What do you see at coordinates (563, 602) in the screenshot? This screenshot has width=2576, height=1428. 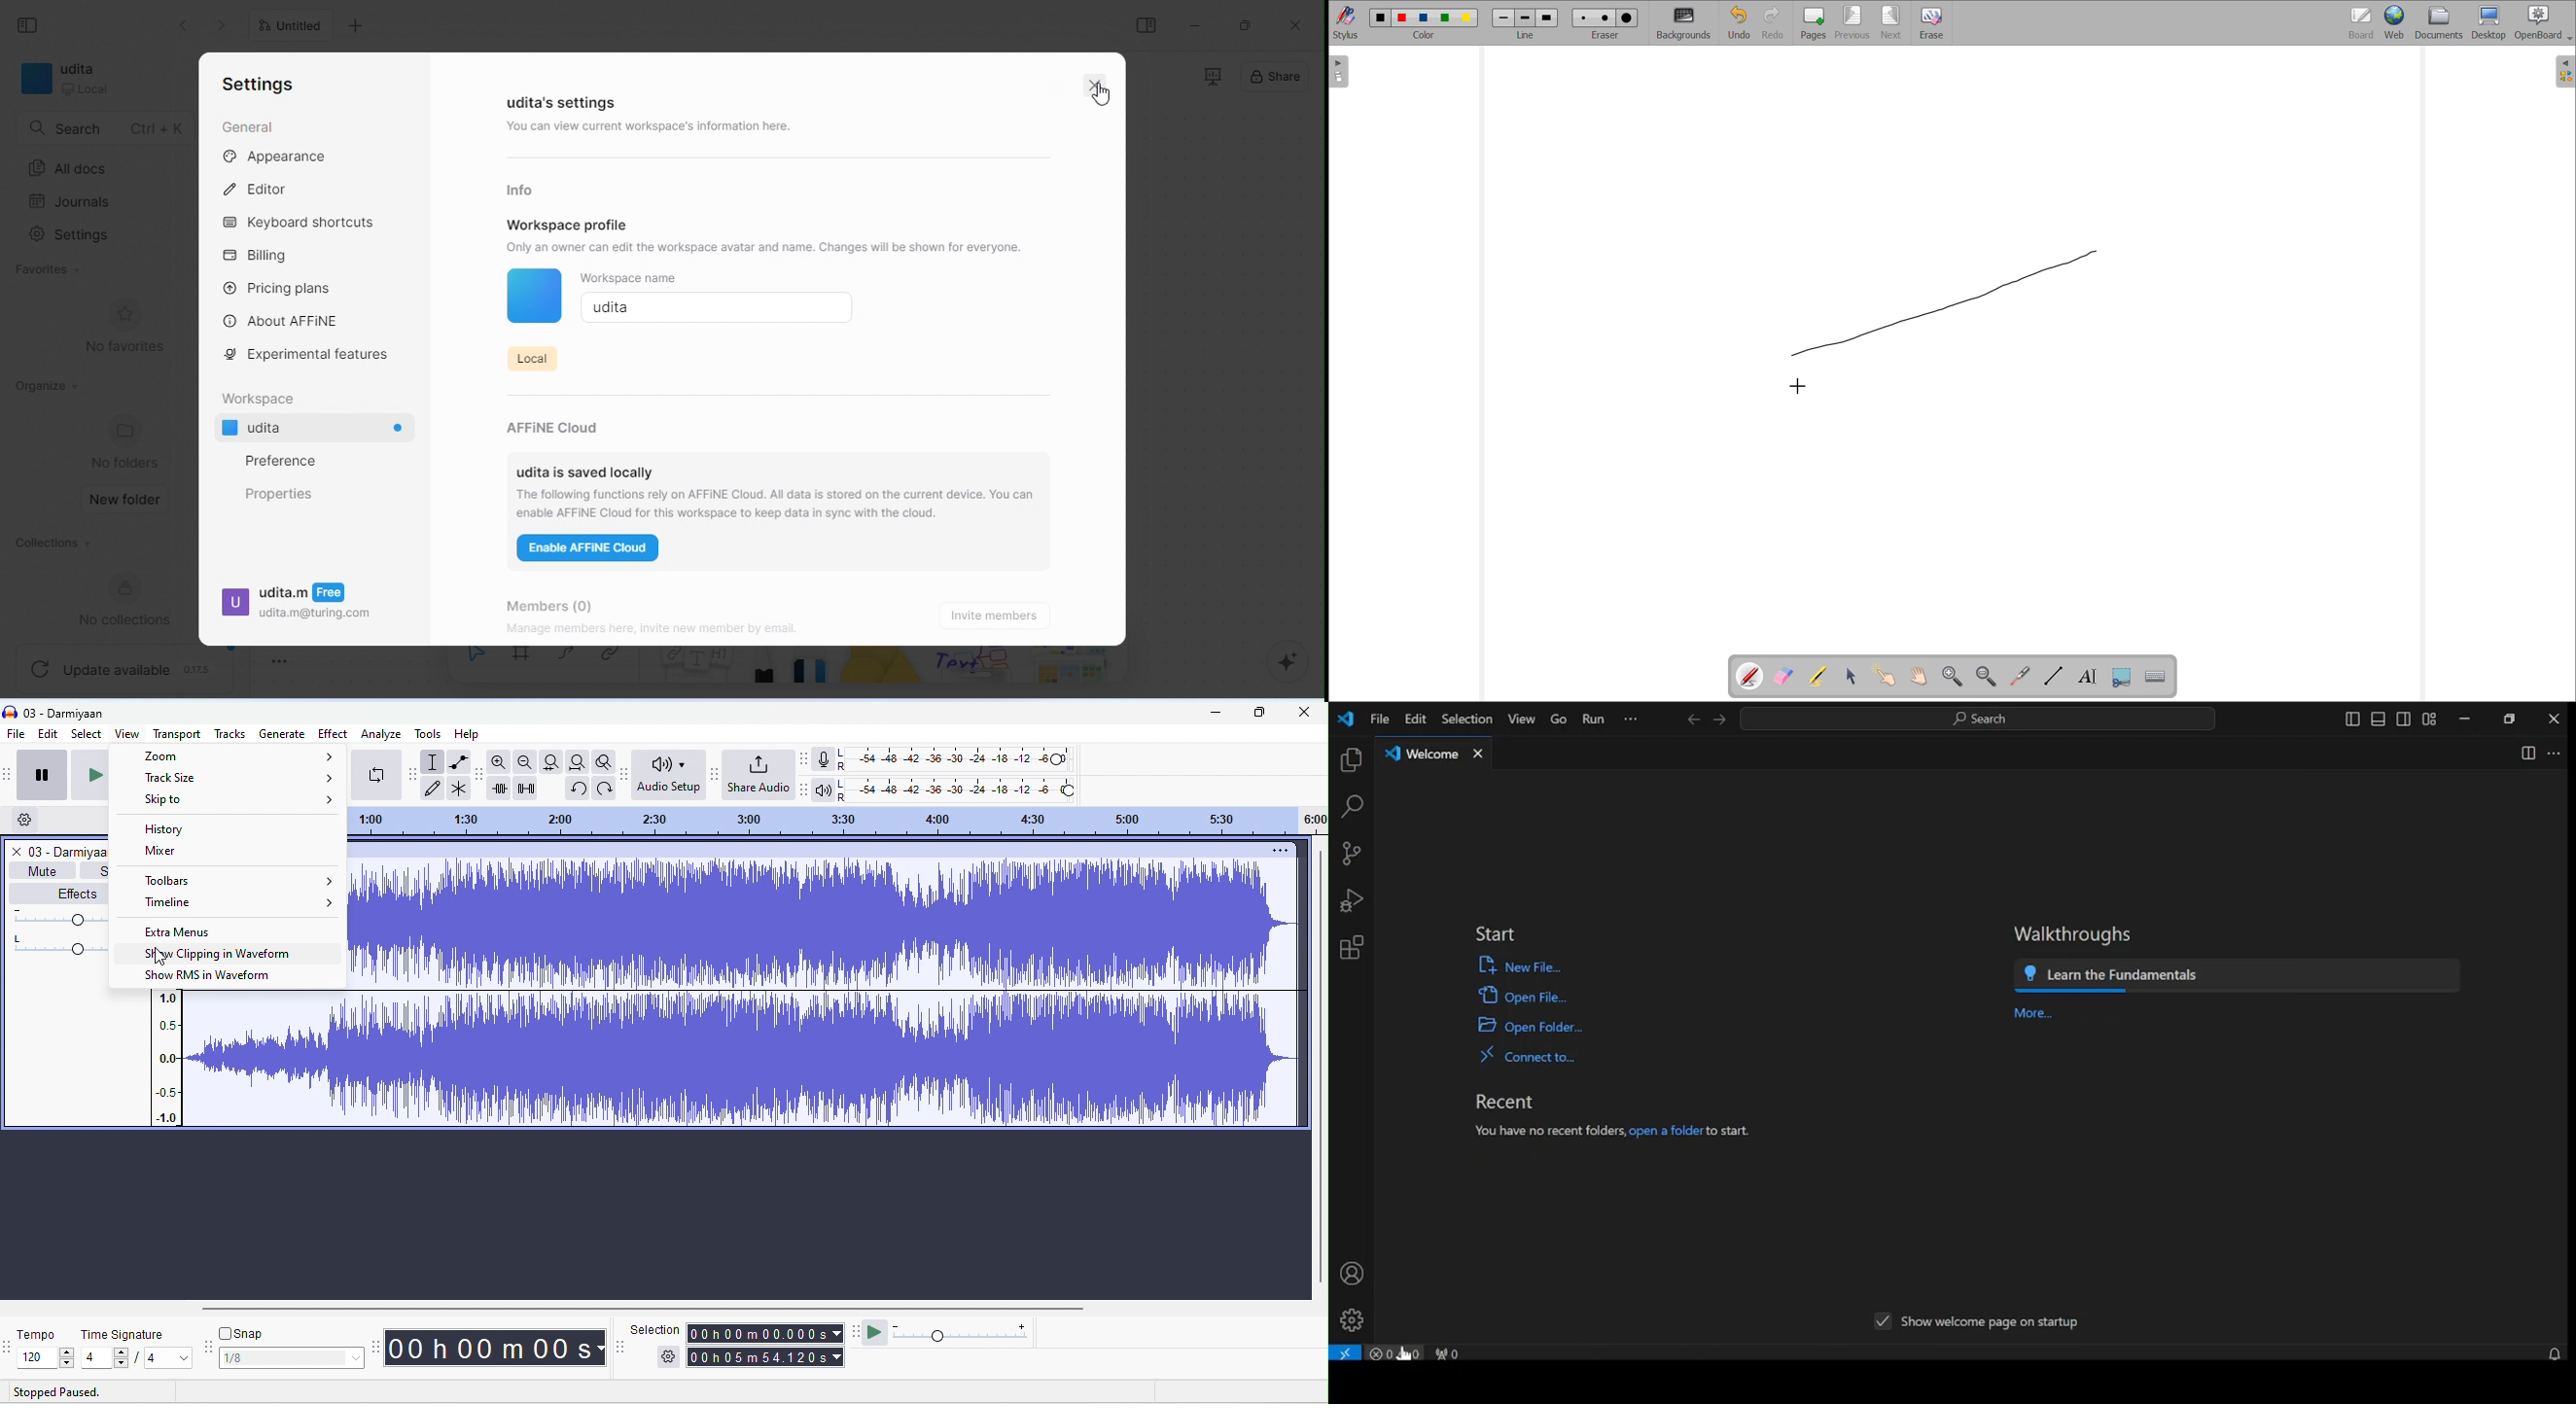 I see `members` at bounding box center [563, 602].